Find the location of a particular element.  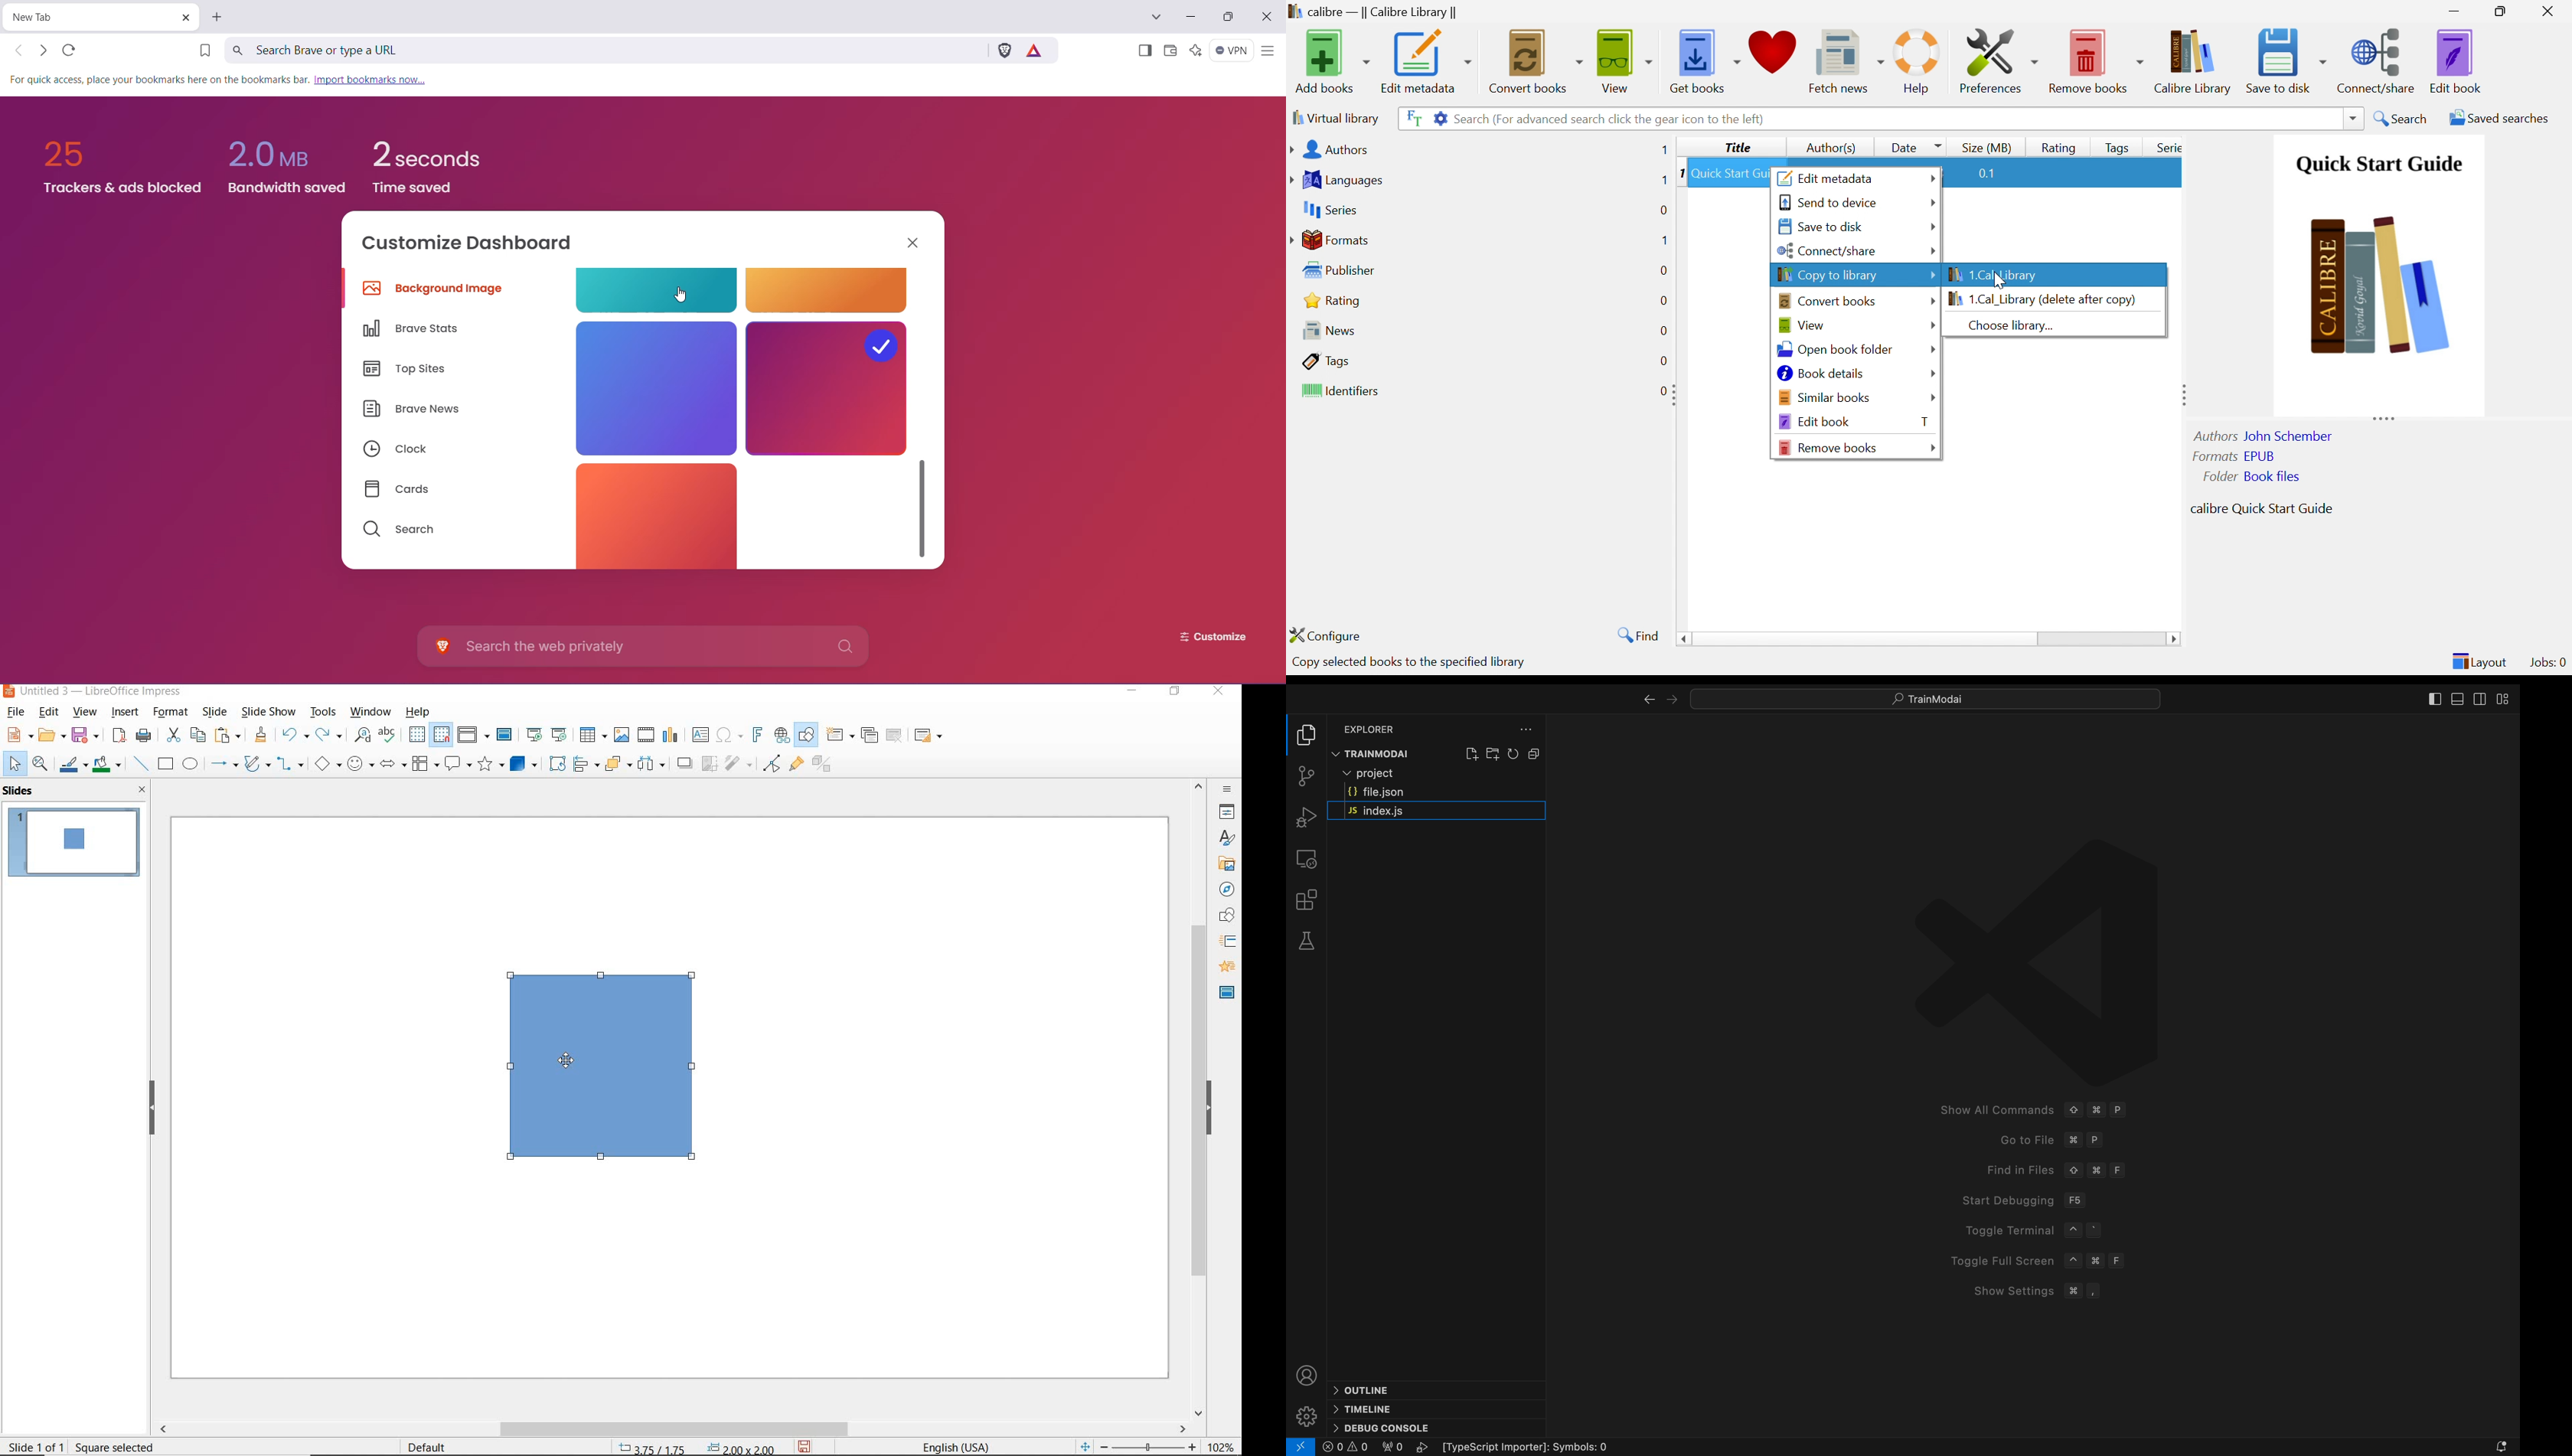

Calibre Library is located at coordinates (2193, 61).